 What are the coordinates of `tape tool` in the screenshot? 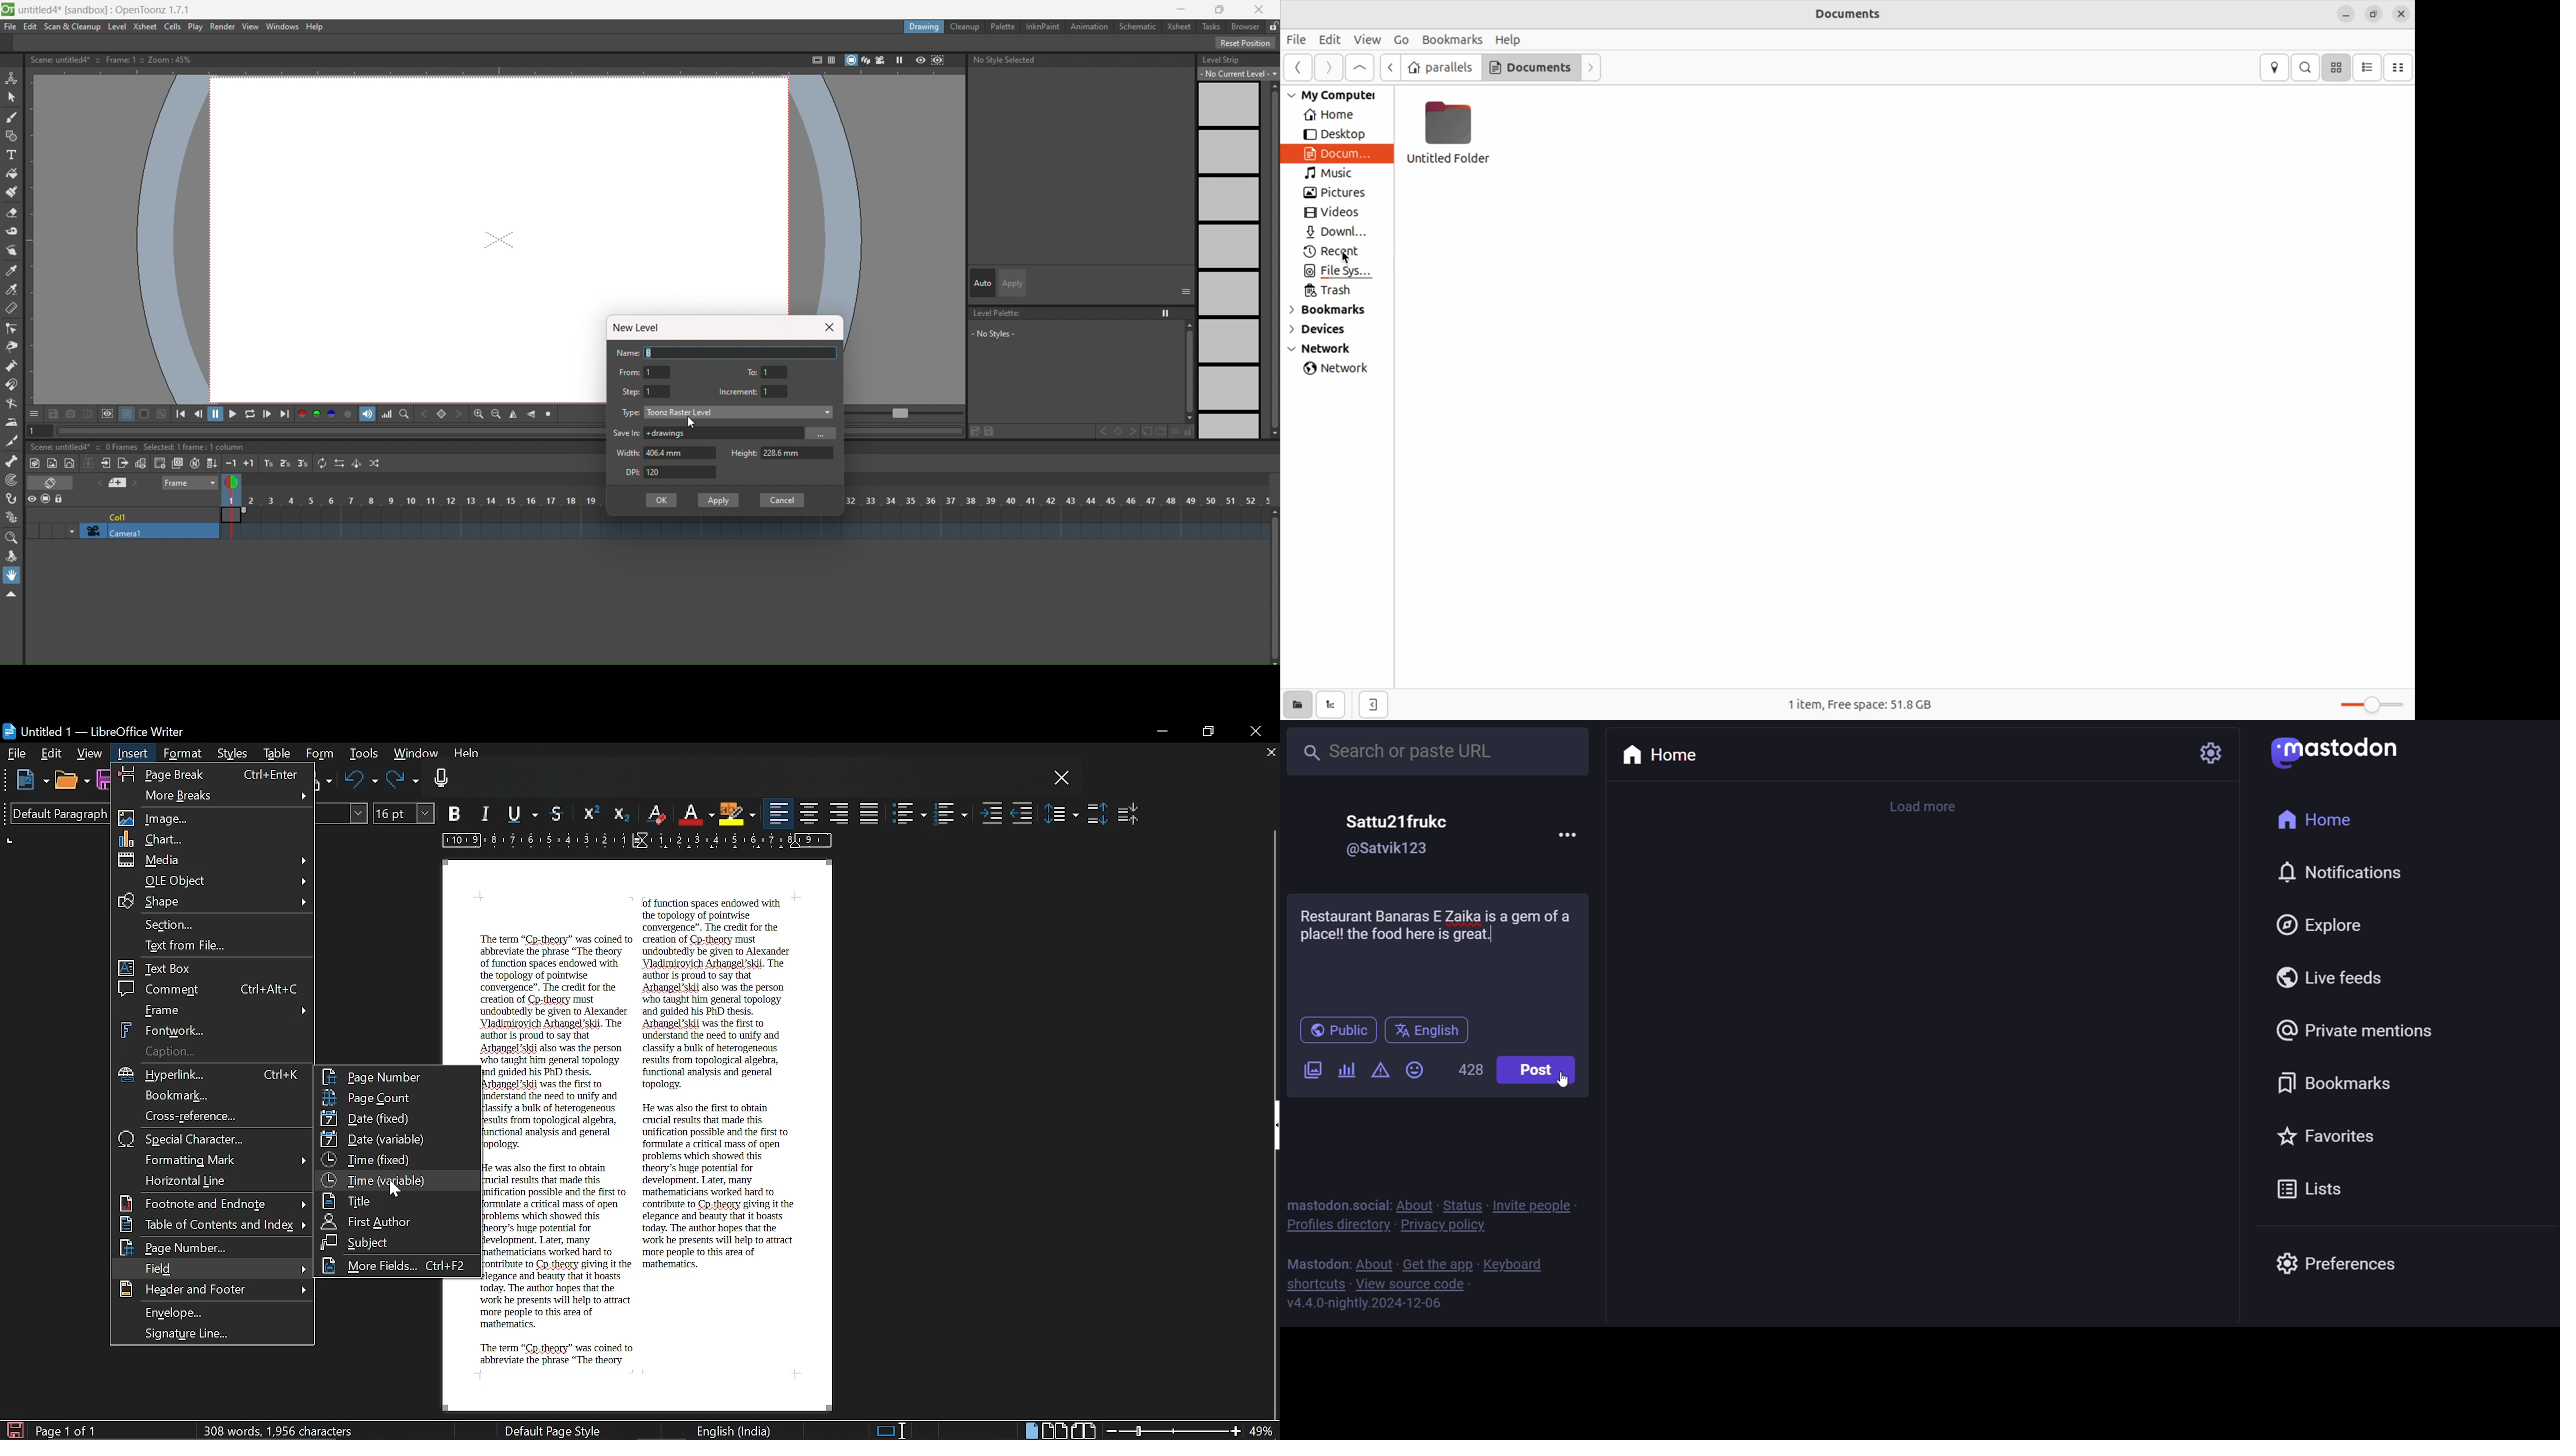 It's located at (12, 231).